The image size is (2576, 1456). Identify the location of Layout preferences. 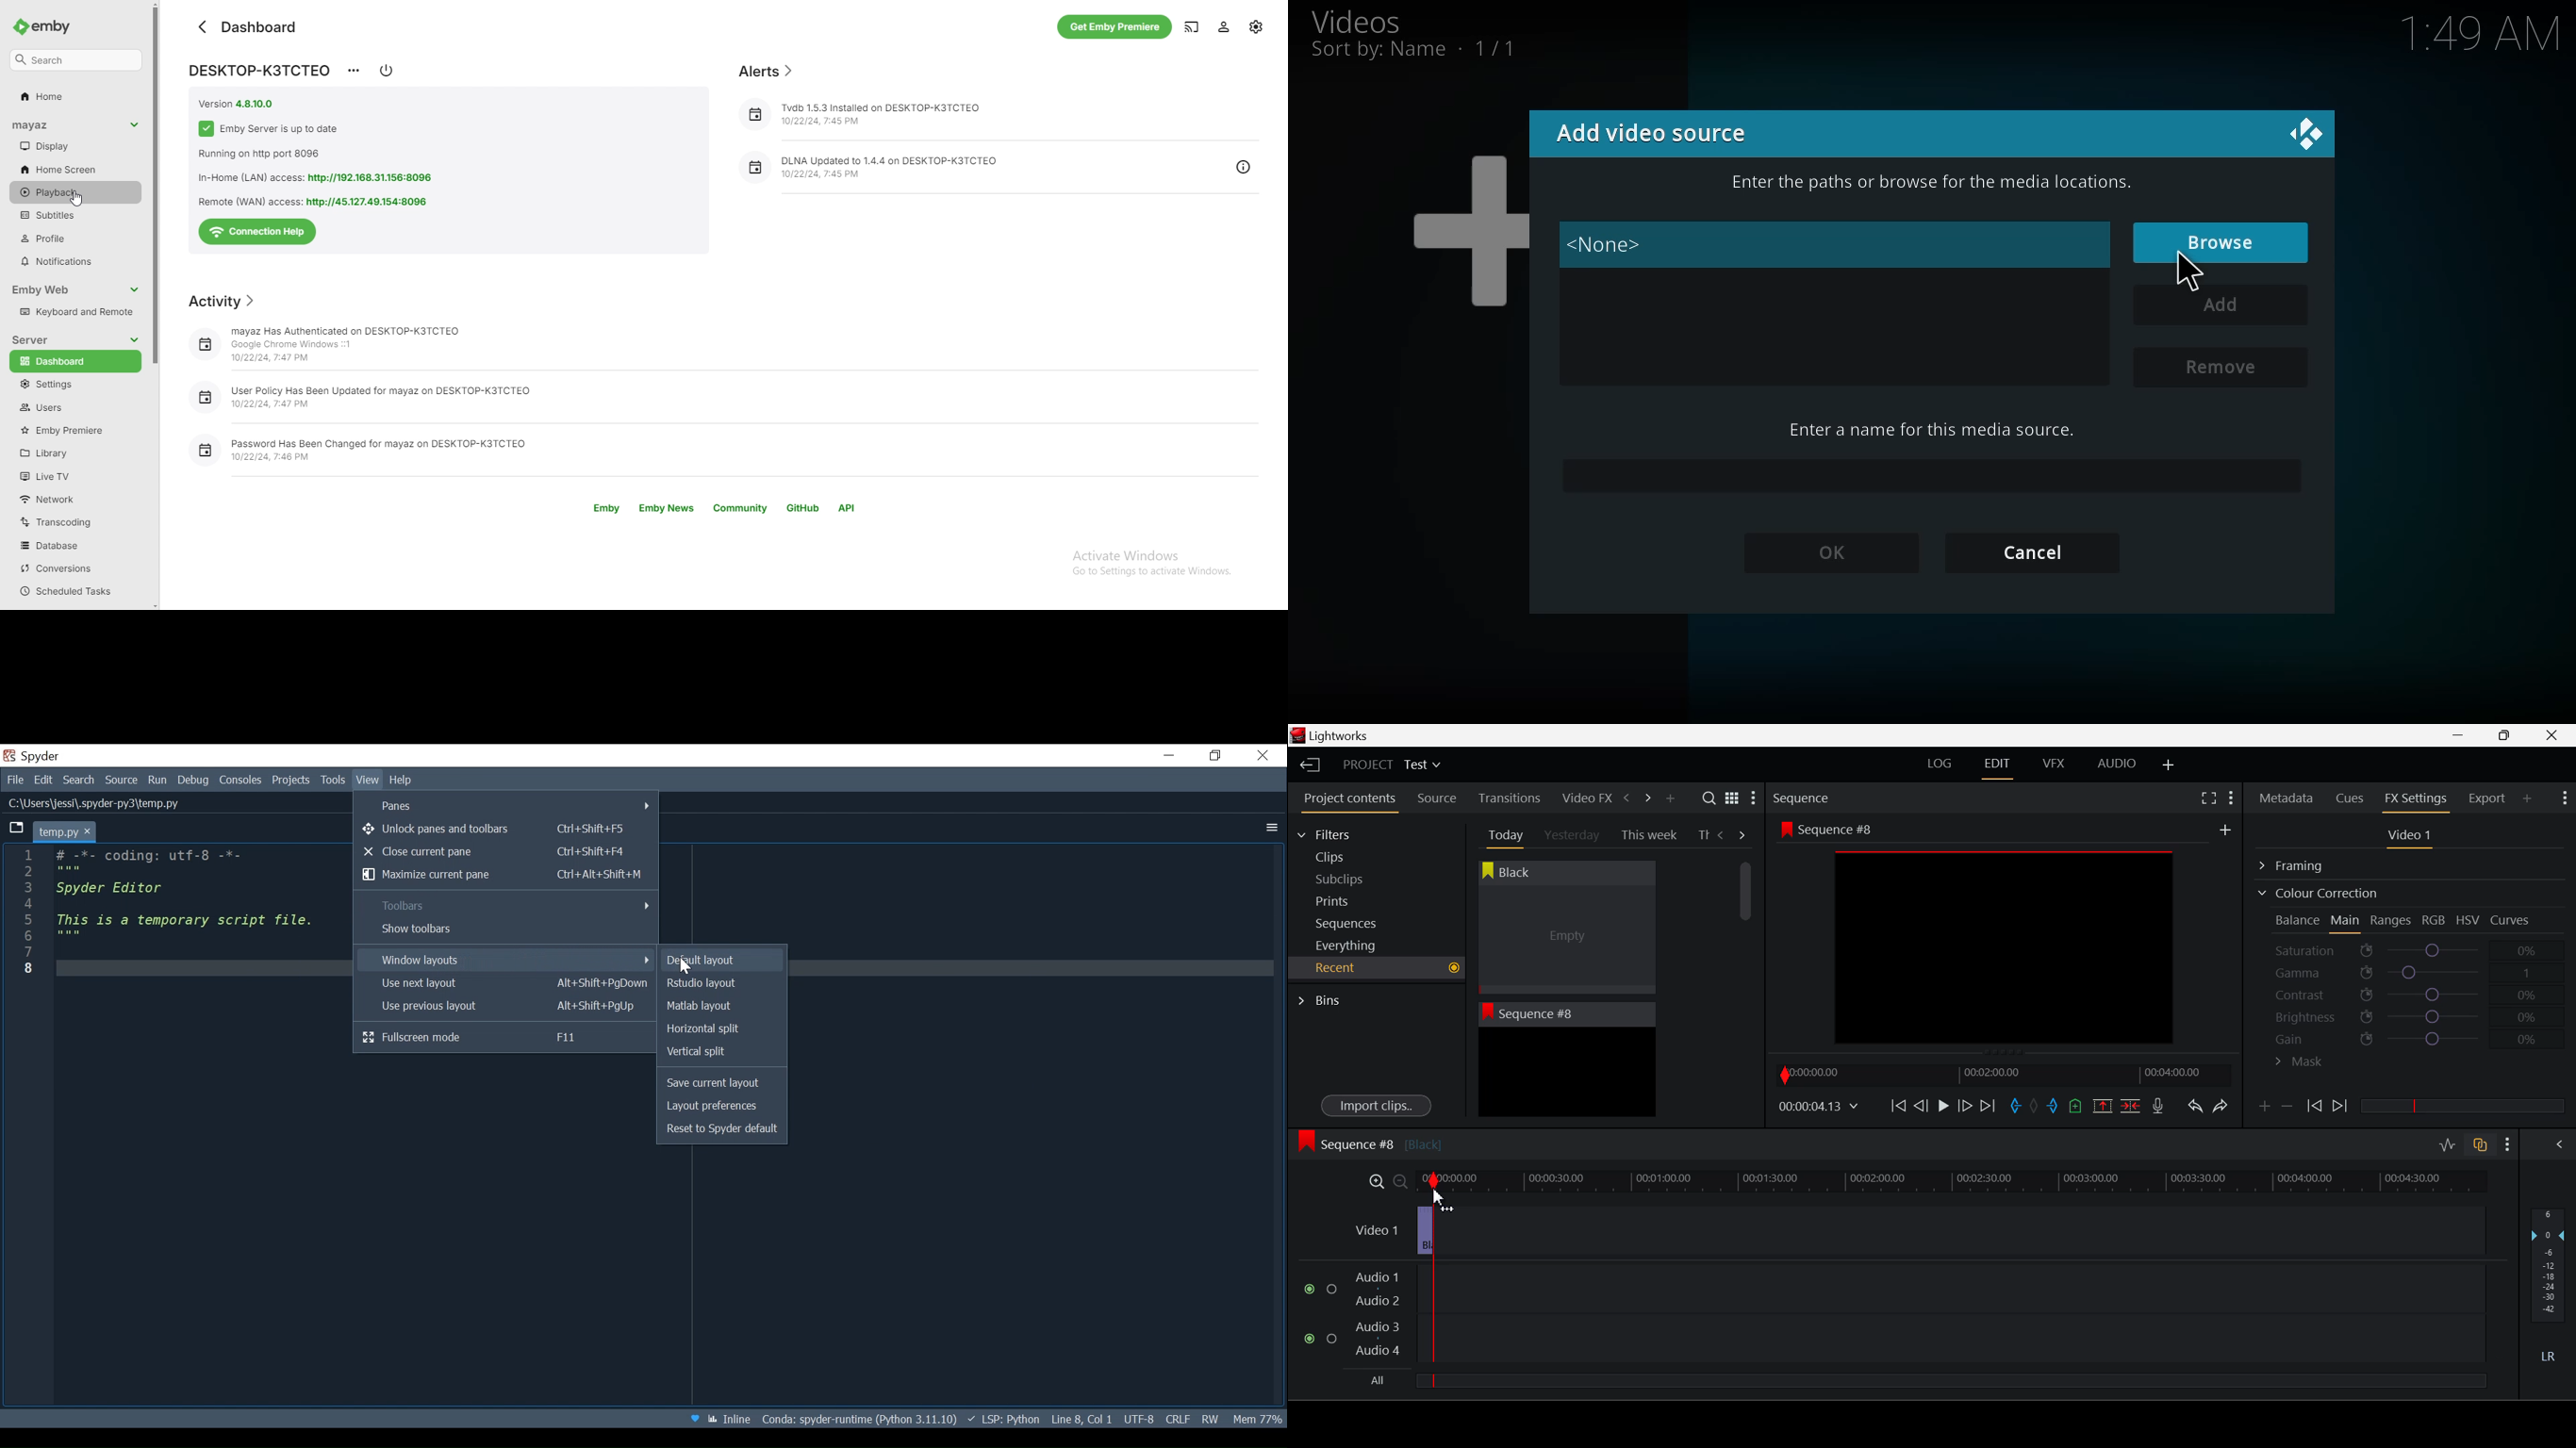
(723, 1105).